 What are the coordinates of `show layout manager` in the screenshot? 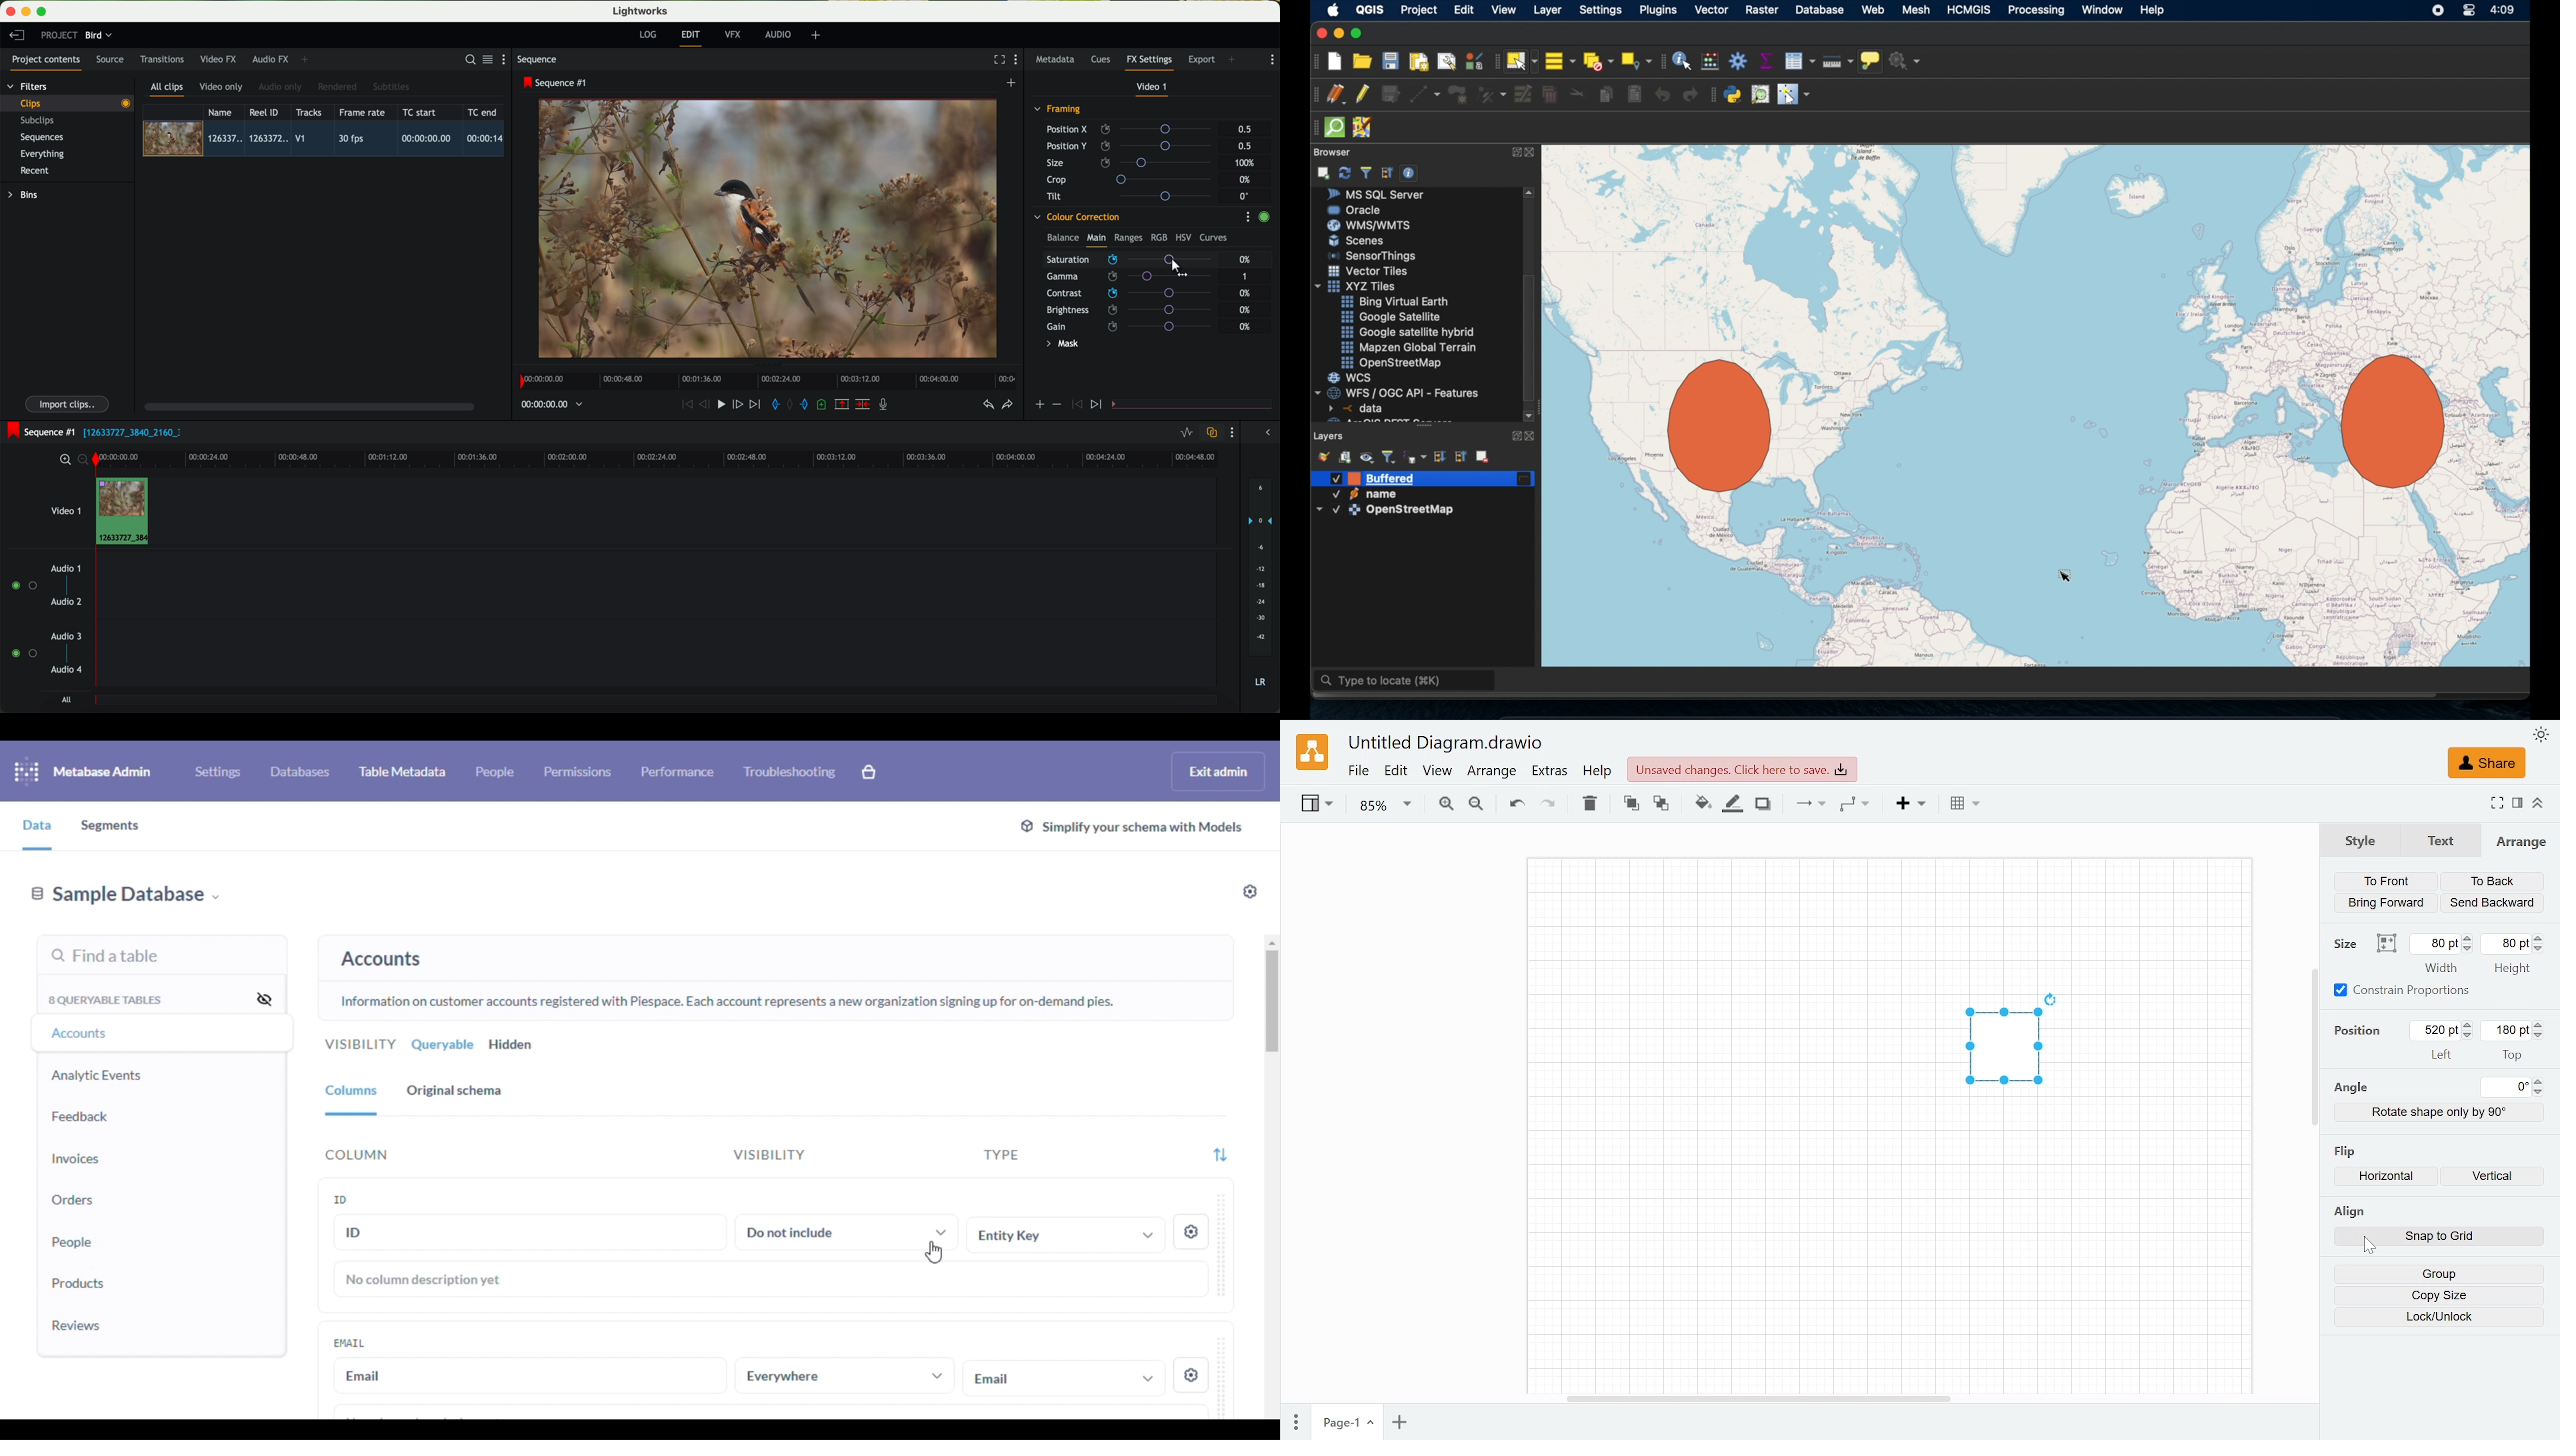 It's located at (1449, 62).